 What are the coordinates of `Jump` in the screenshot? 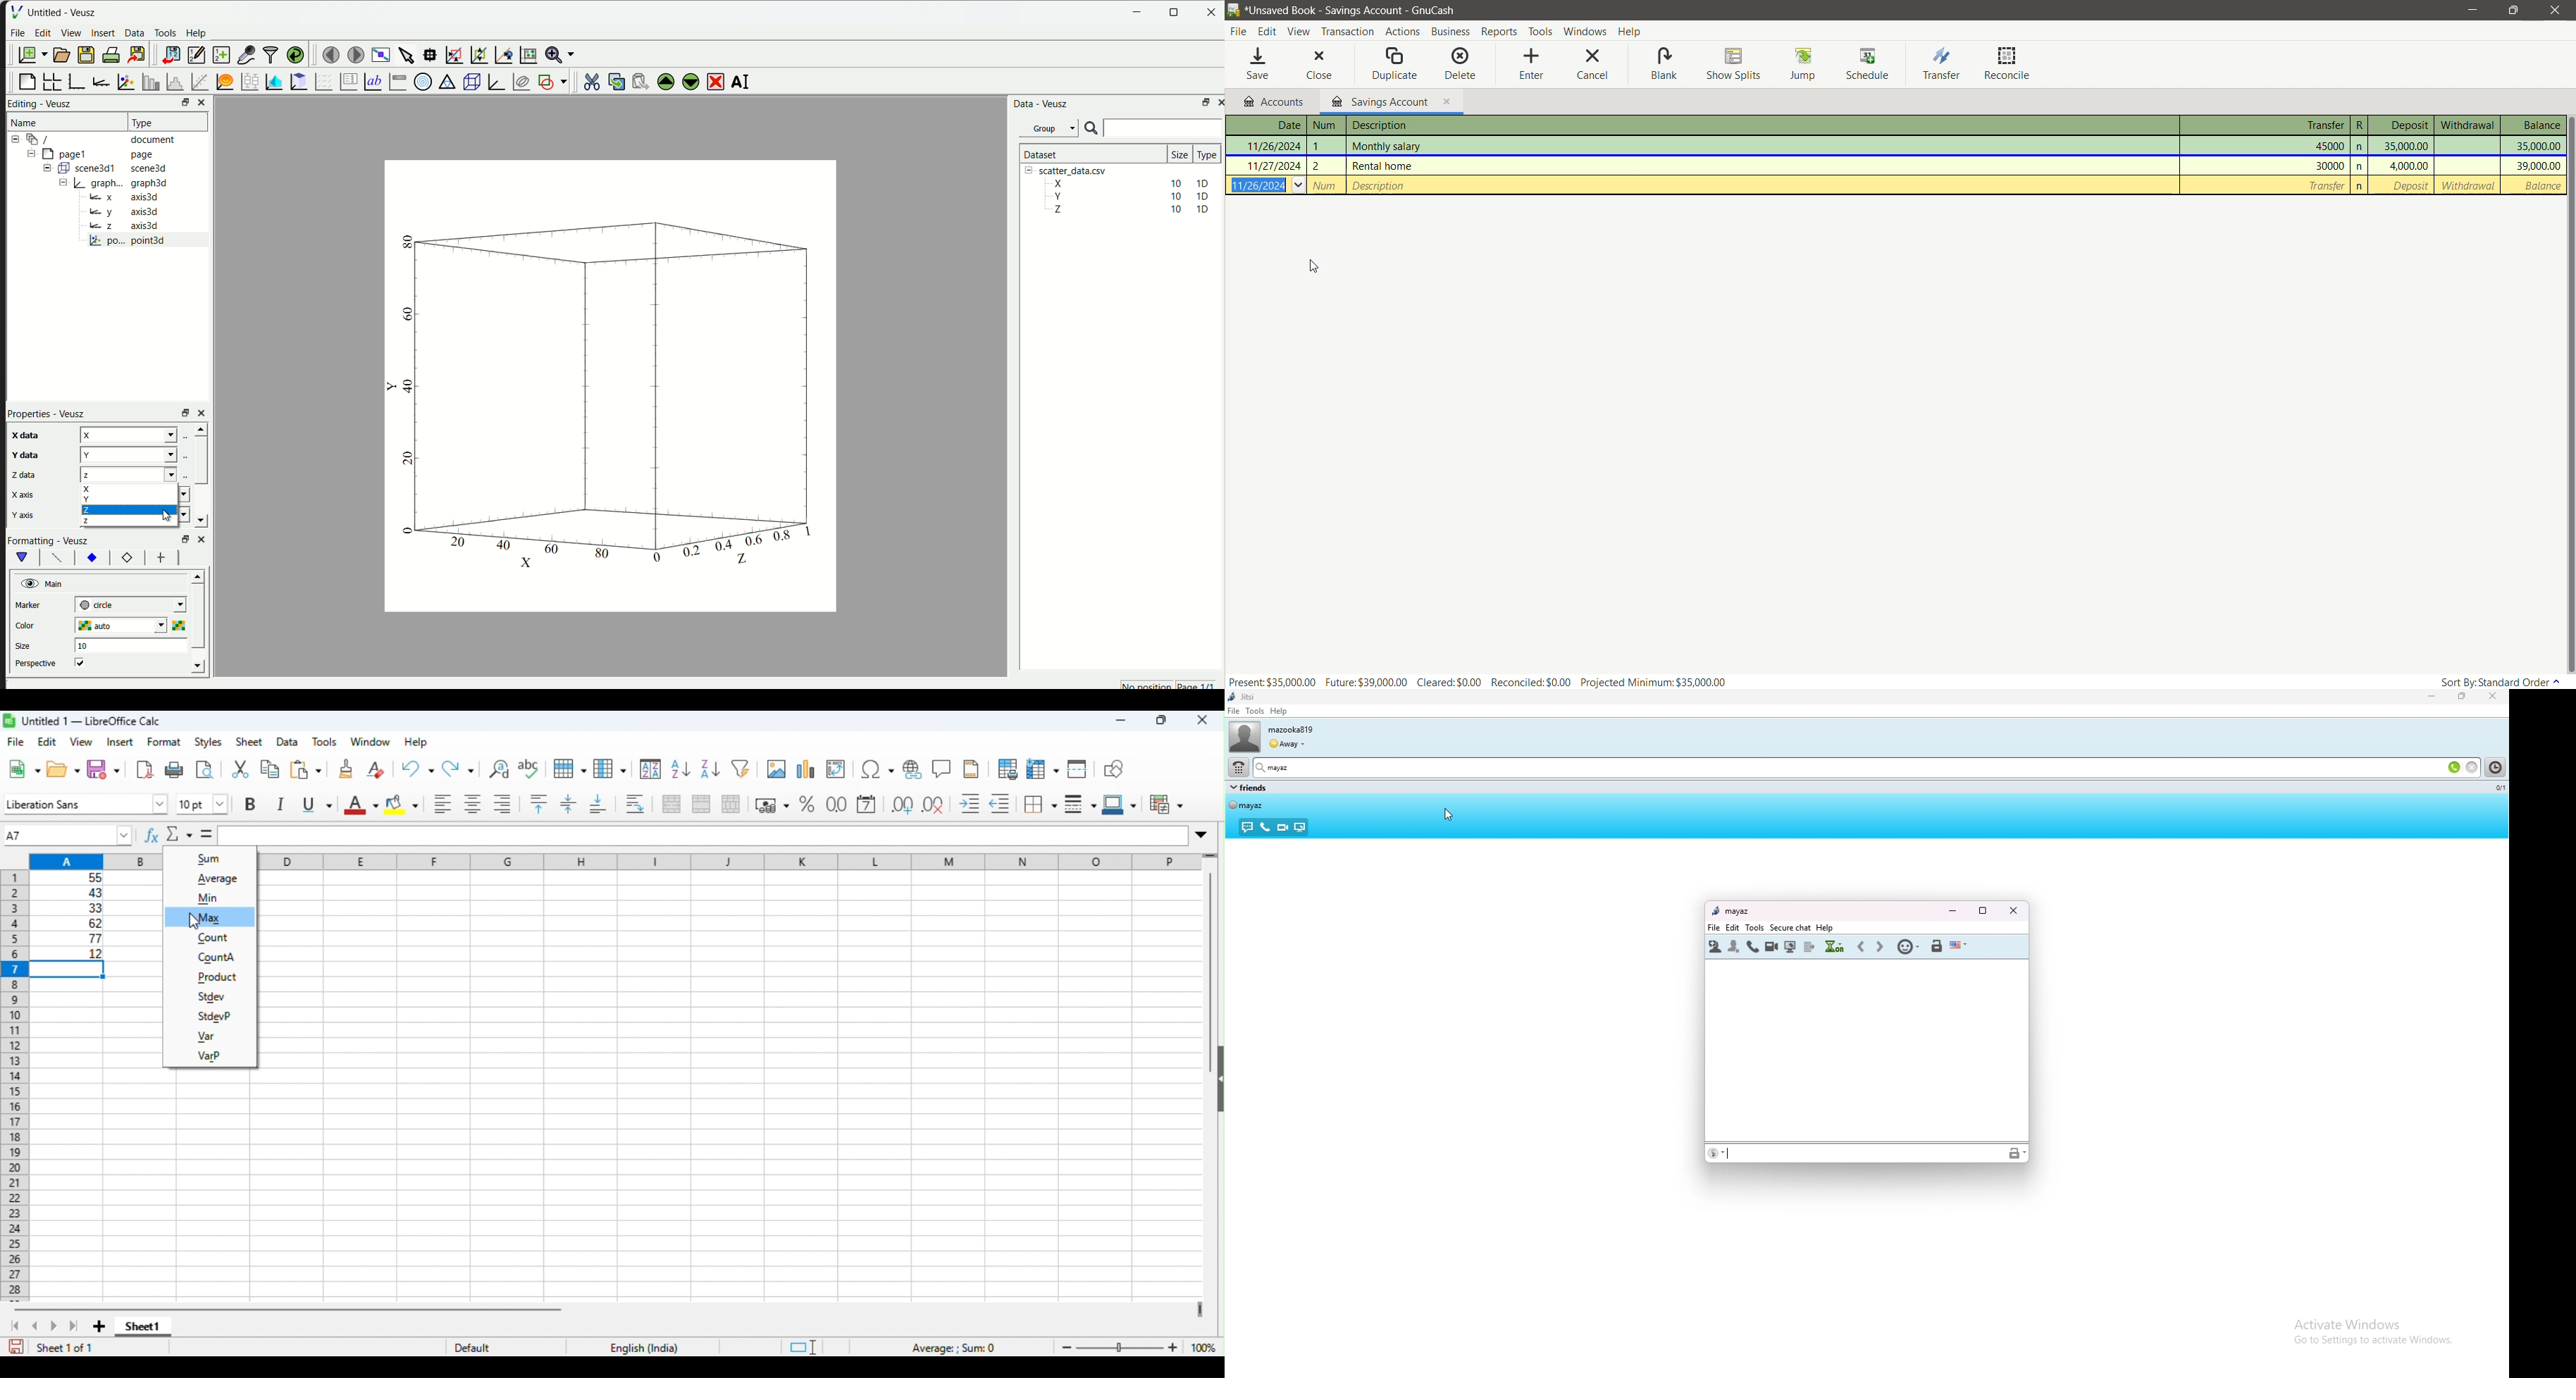 It's located at (1805, 63).